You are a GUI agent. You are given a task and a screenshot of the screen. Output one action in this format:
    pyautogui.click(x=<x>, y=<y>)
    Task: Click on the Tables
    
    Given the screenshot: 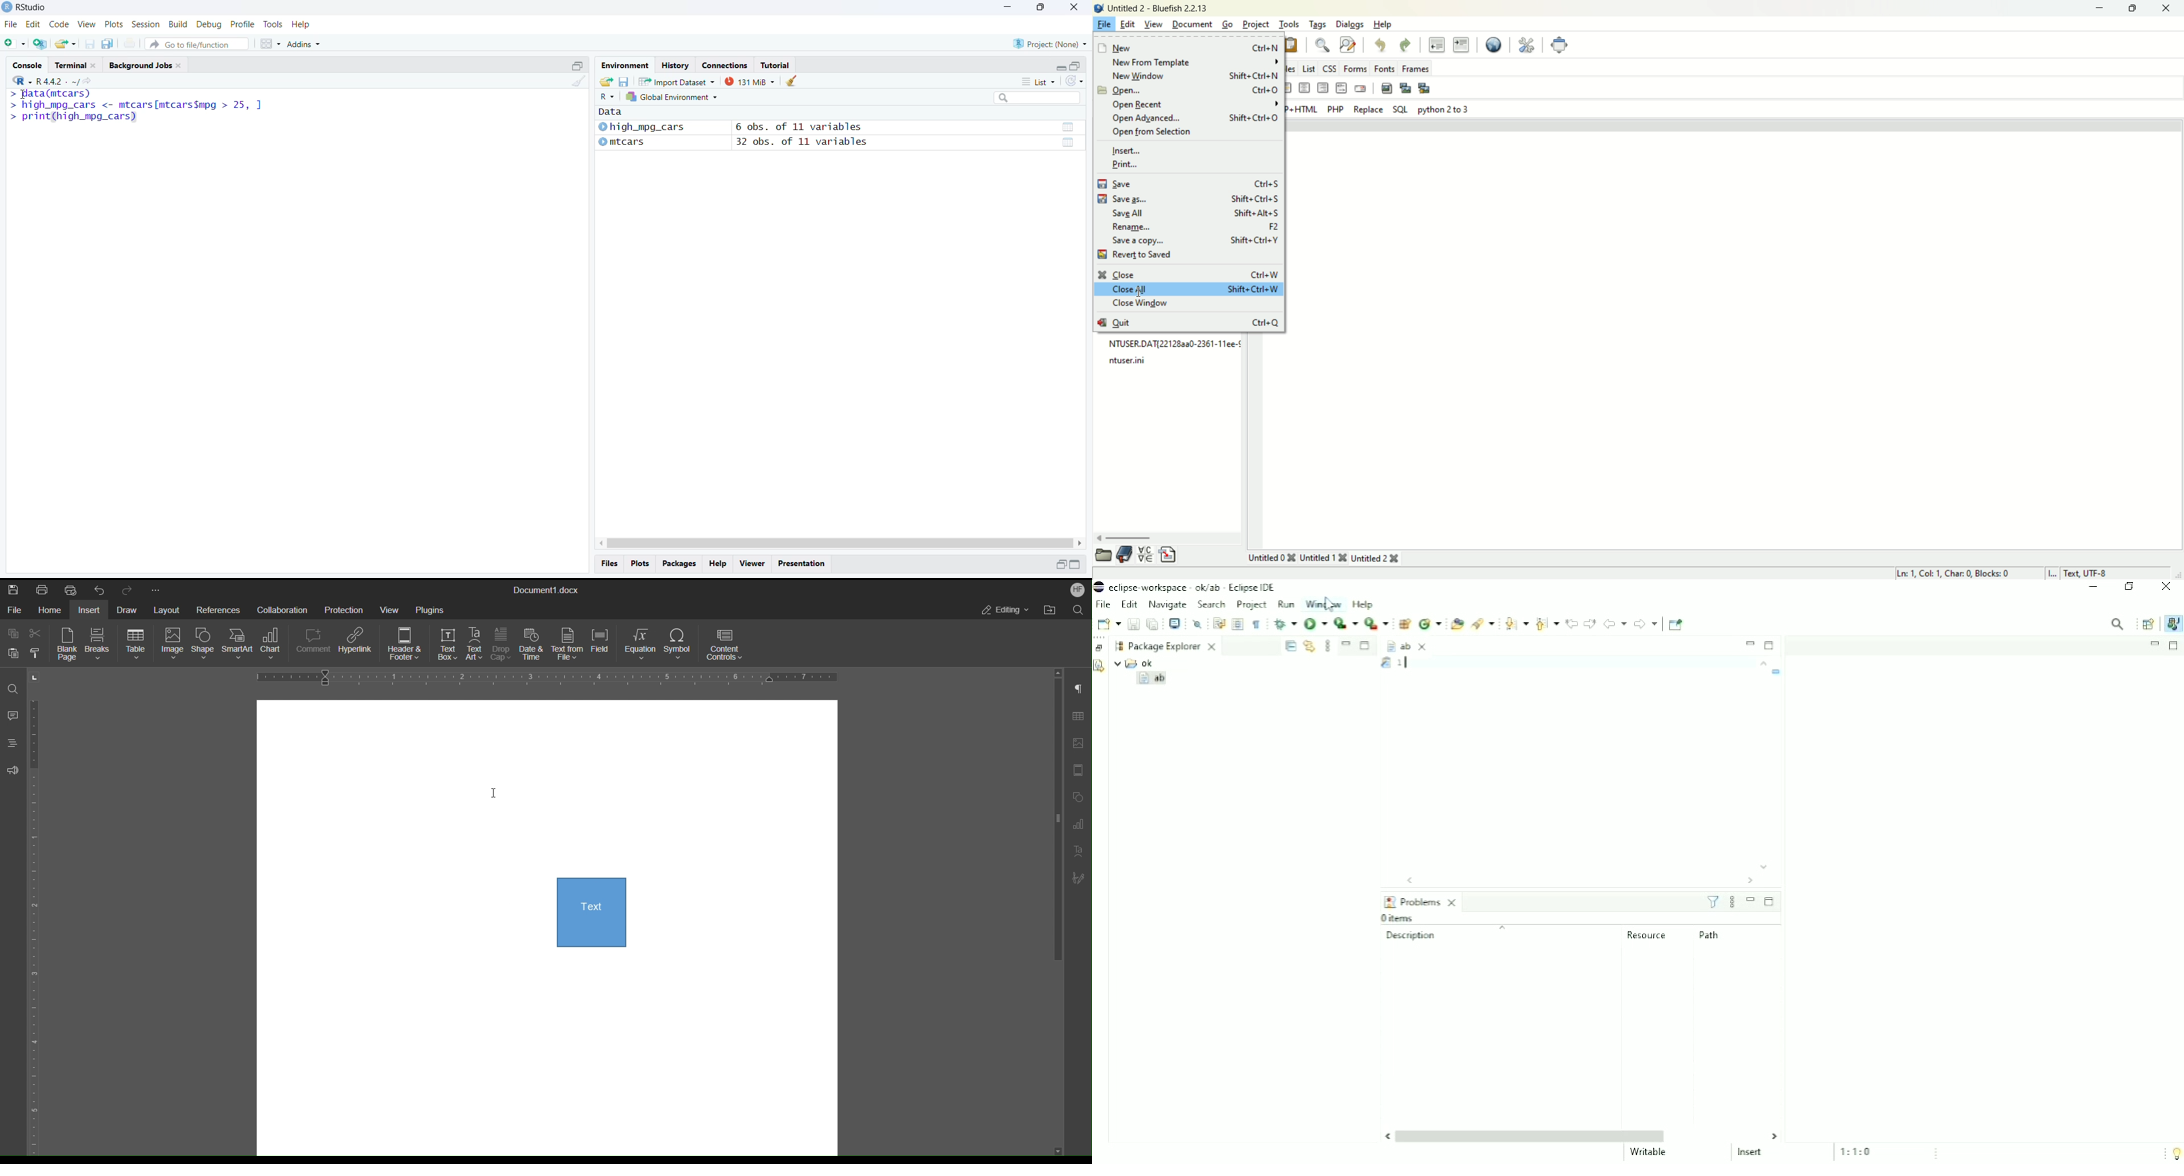 What is the action you would take?
    pyautogui.click(x=1082, y=716)
    